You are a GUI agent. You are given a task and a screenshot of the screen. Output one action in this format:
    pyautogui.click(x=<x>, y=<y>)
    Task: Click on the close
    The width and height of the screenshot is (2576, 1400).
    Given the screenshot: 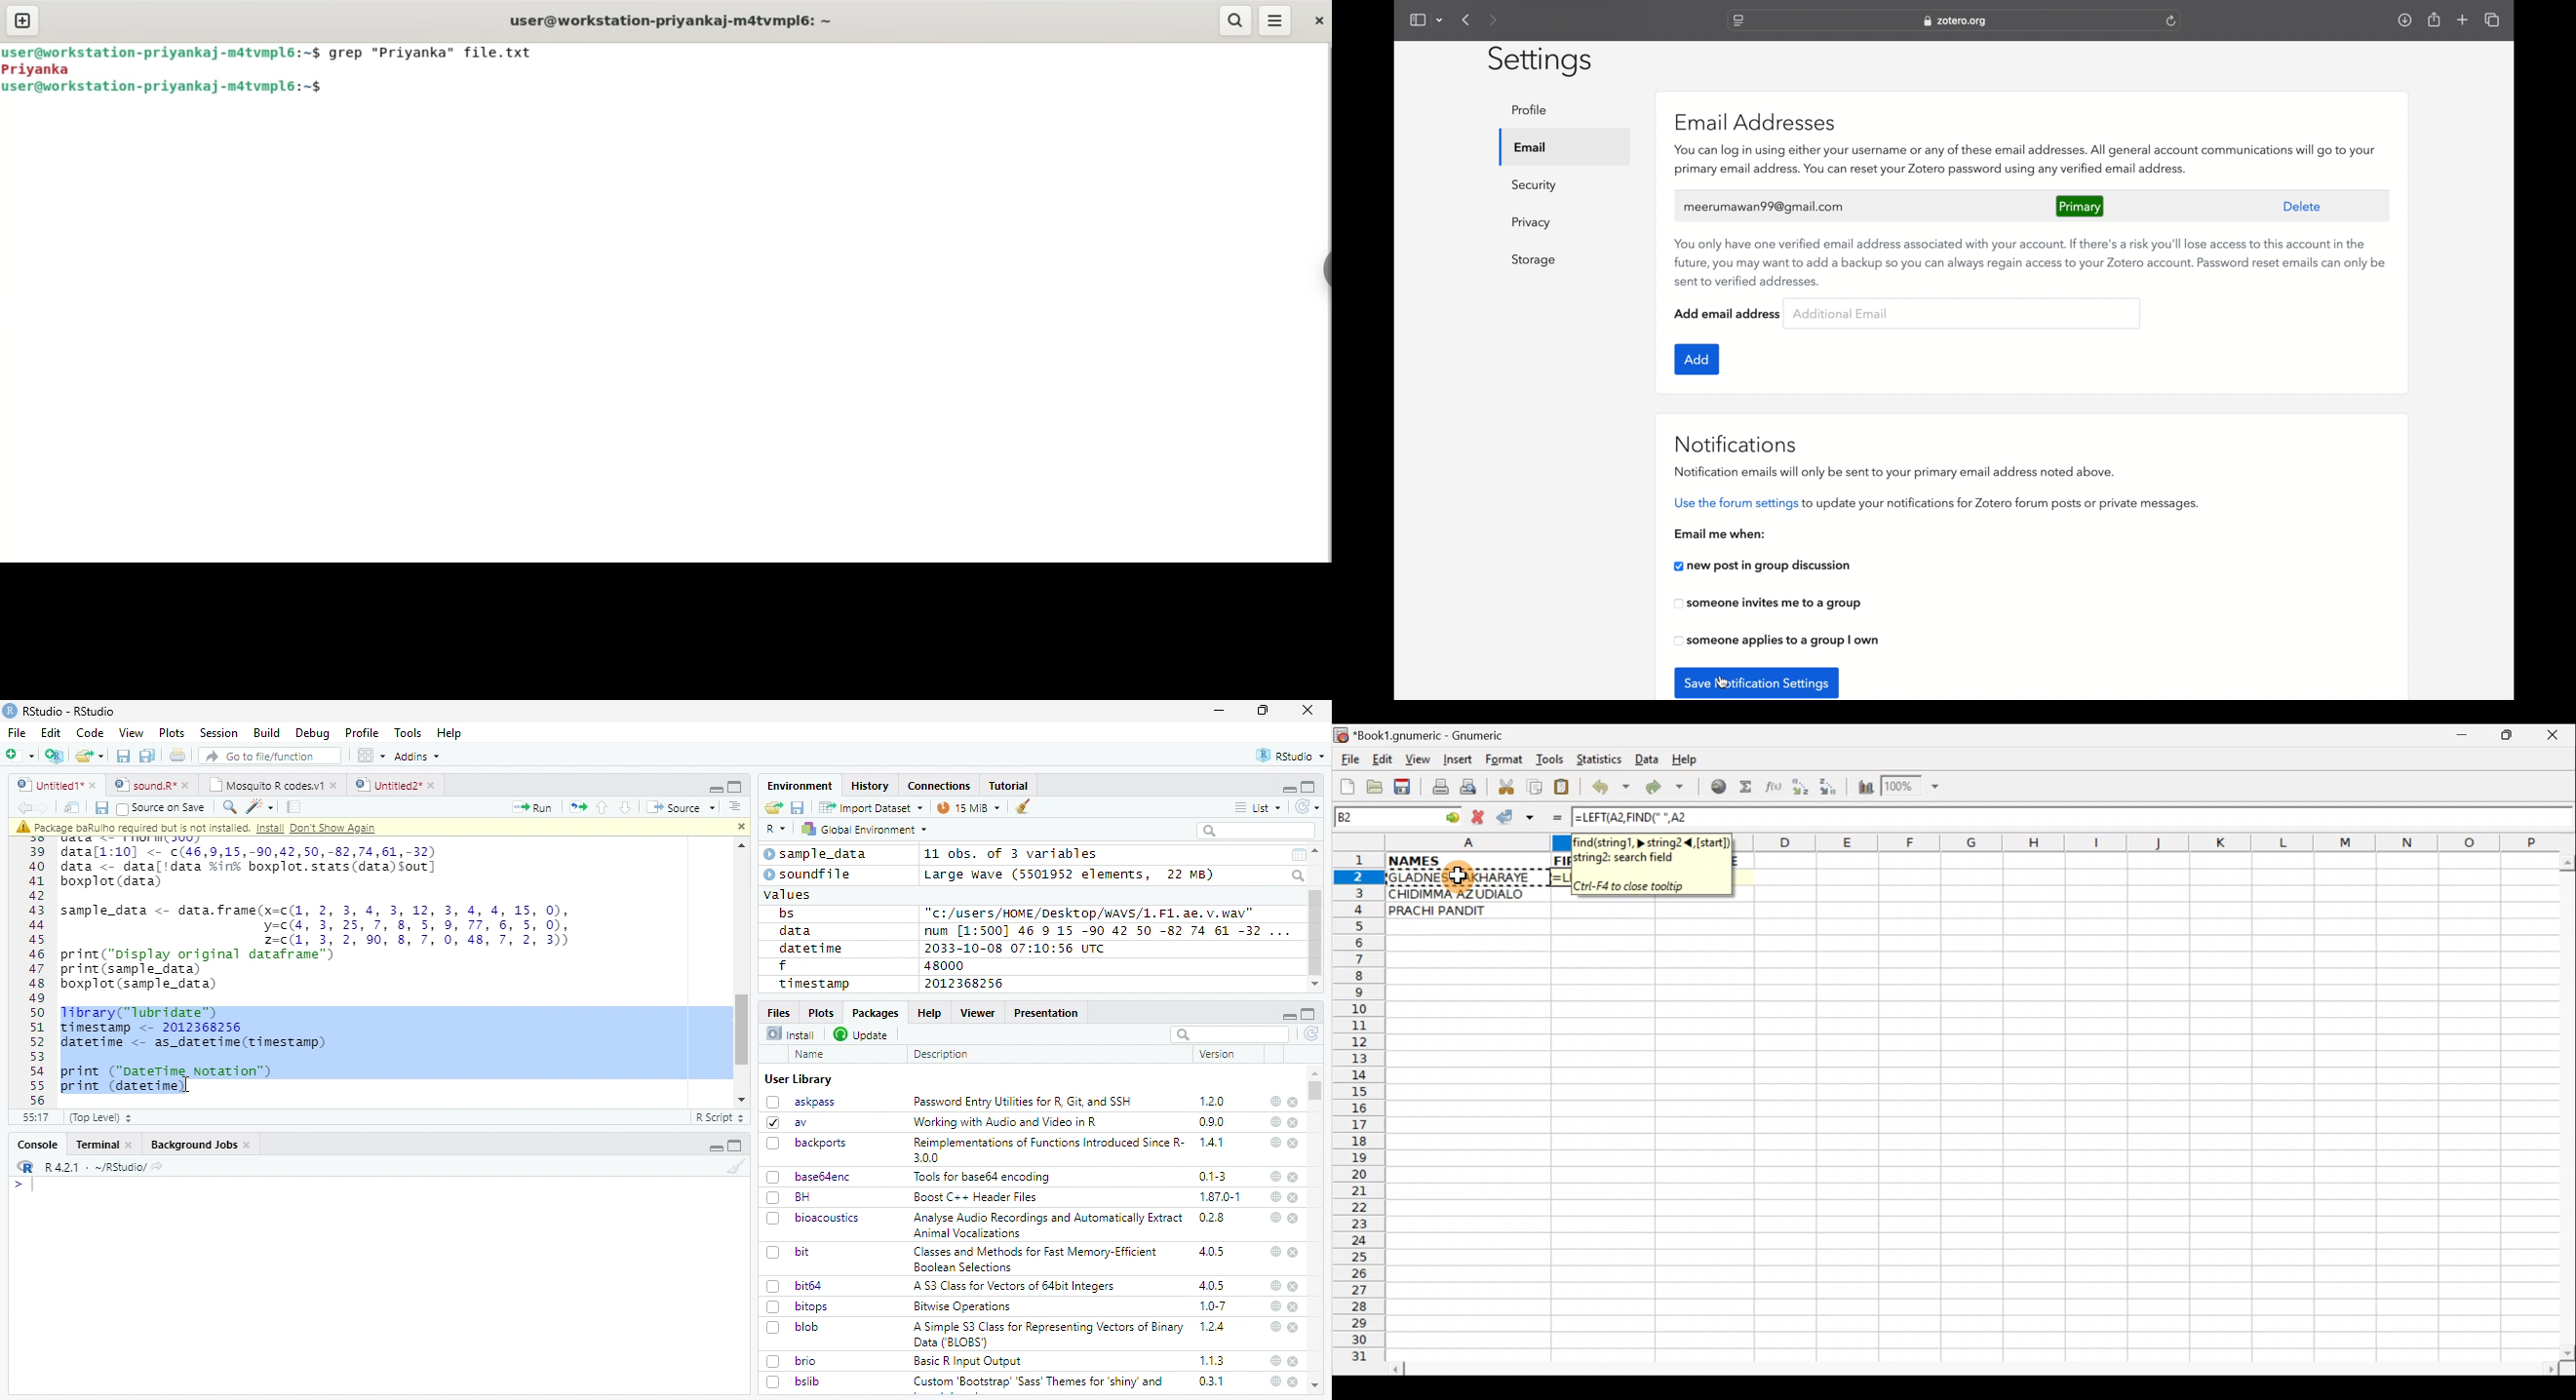 What is the action you would take?
    pyautogui.click(x=738, y=825)
    